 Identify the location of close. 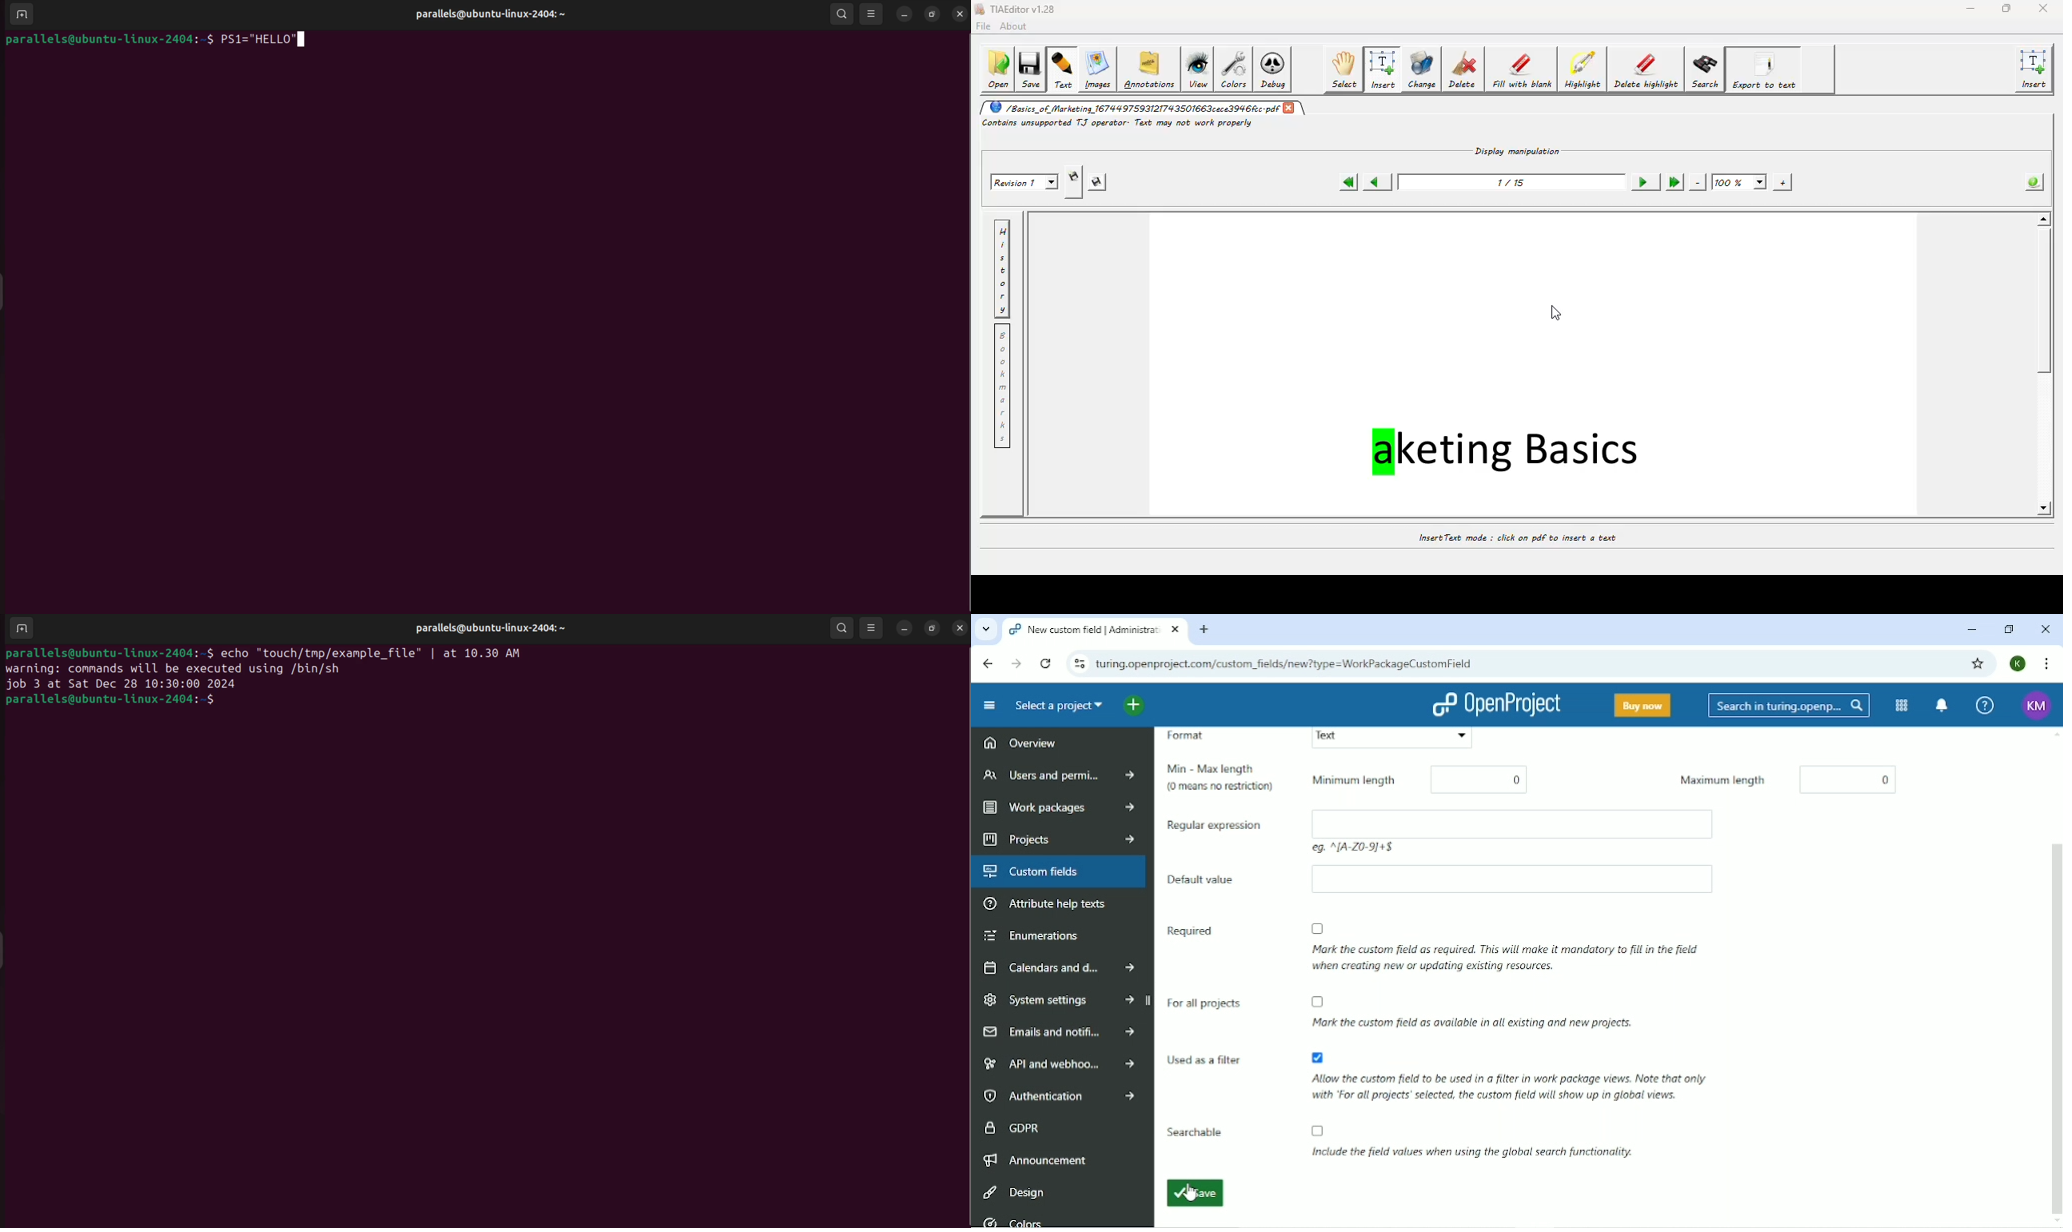
(959, 14).